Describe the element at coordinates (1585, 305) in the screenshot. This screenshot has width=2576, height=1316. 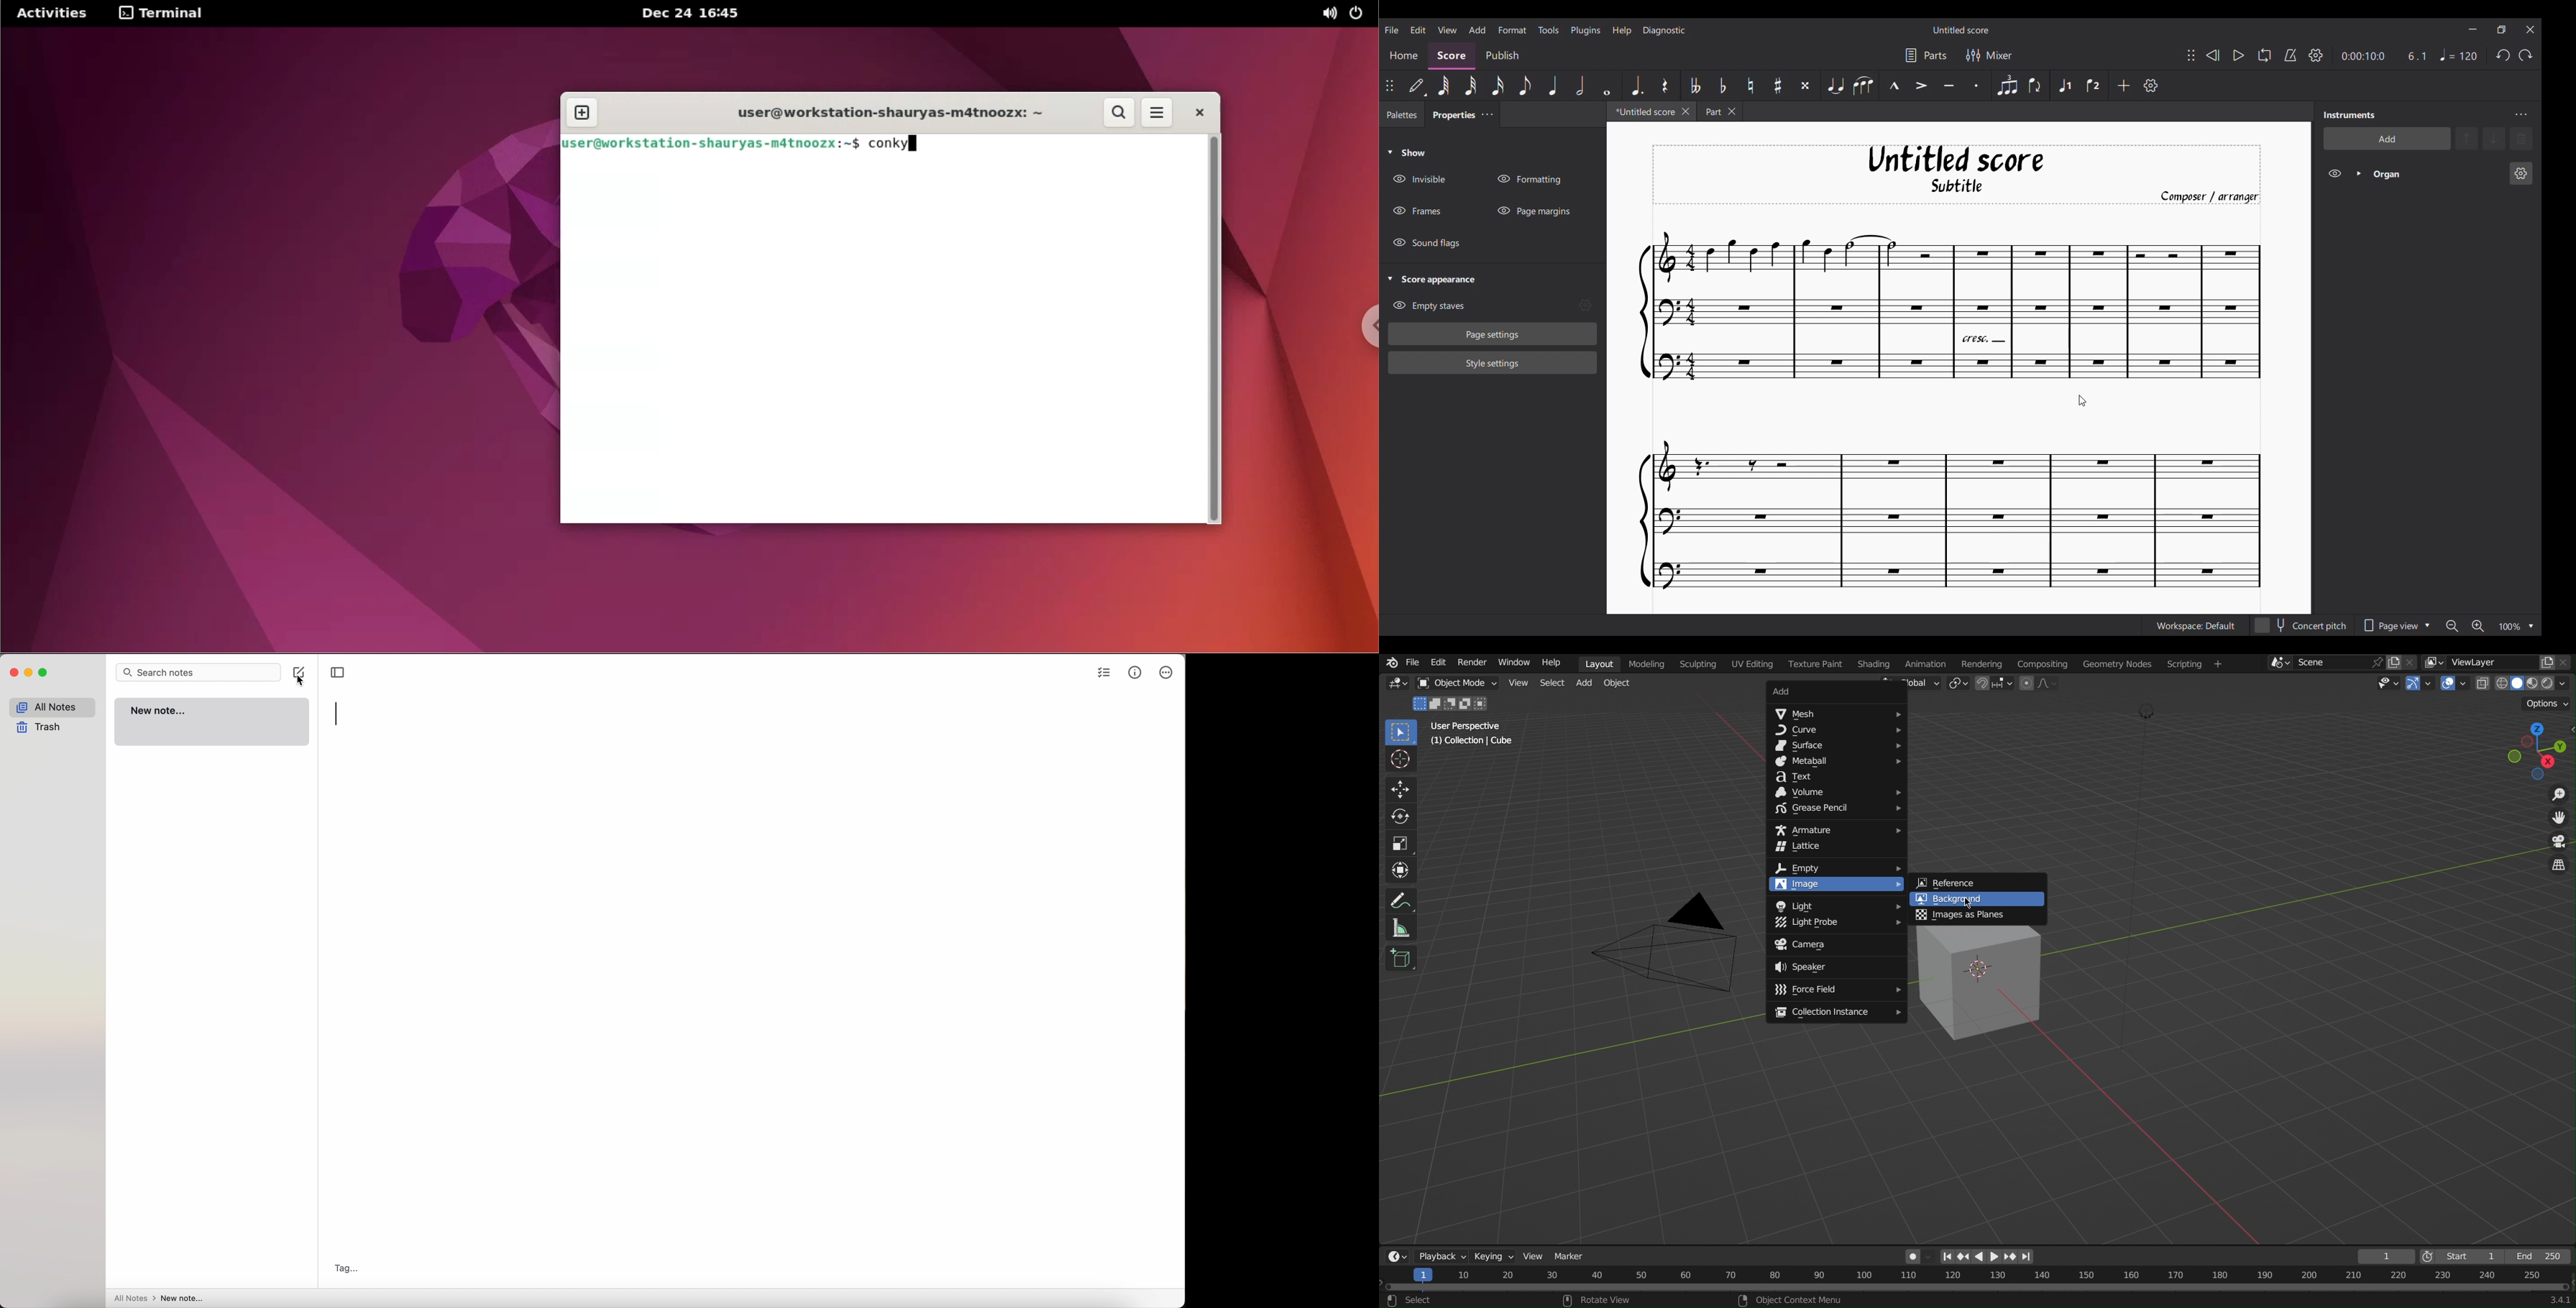
I see `Empty stave settings` at that location.